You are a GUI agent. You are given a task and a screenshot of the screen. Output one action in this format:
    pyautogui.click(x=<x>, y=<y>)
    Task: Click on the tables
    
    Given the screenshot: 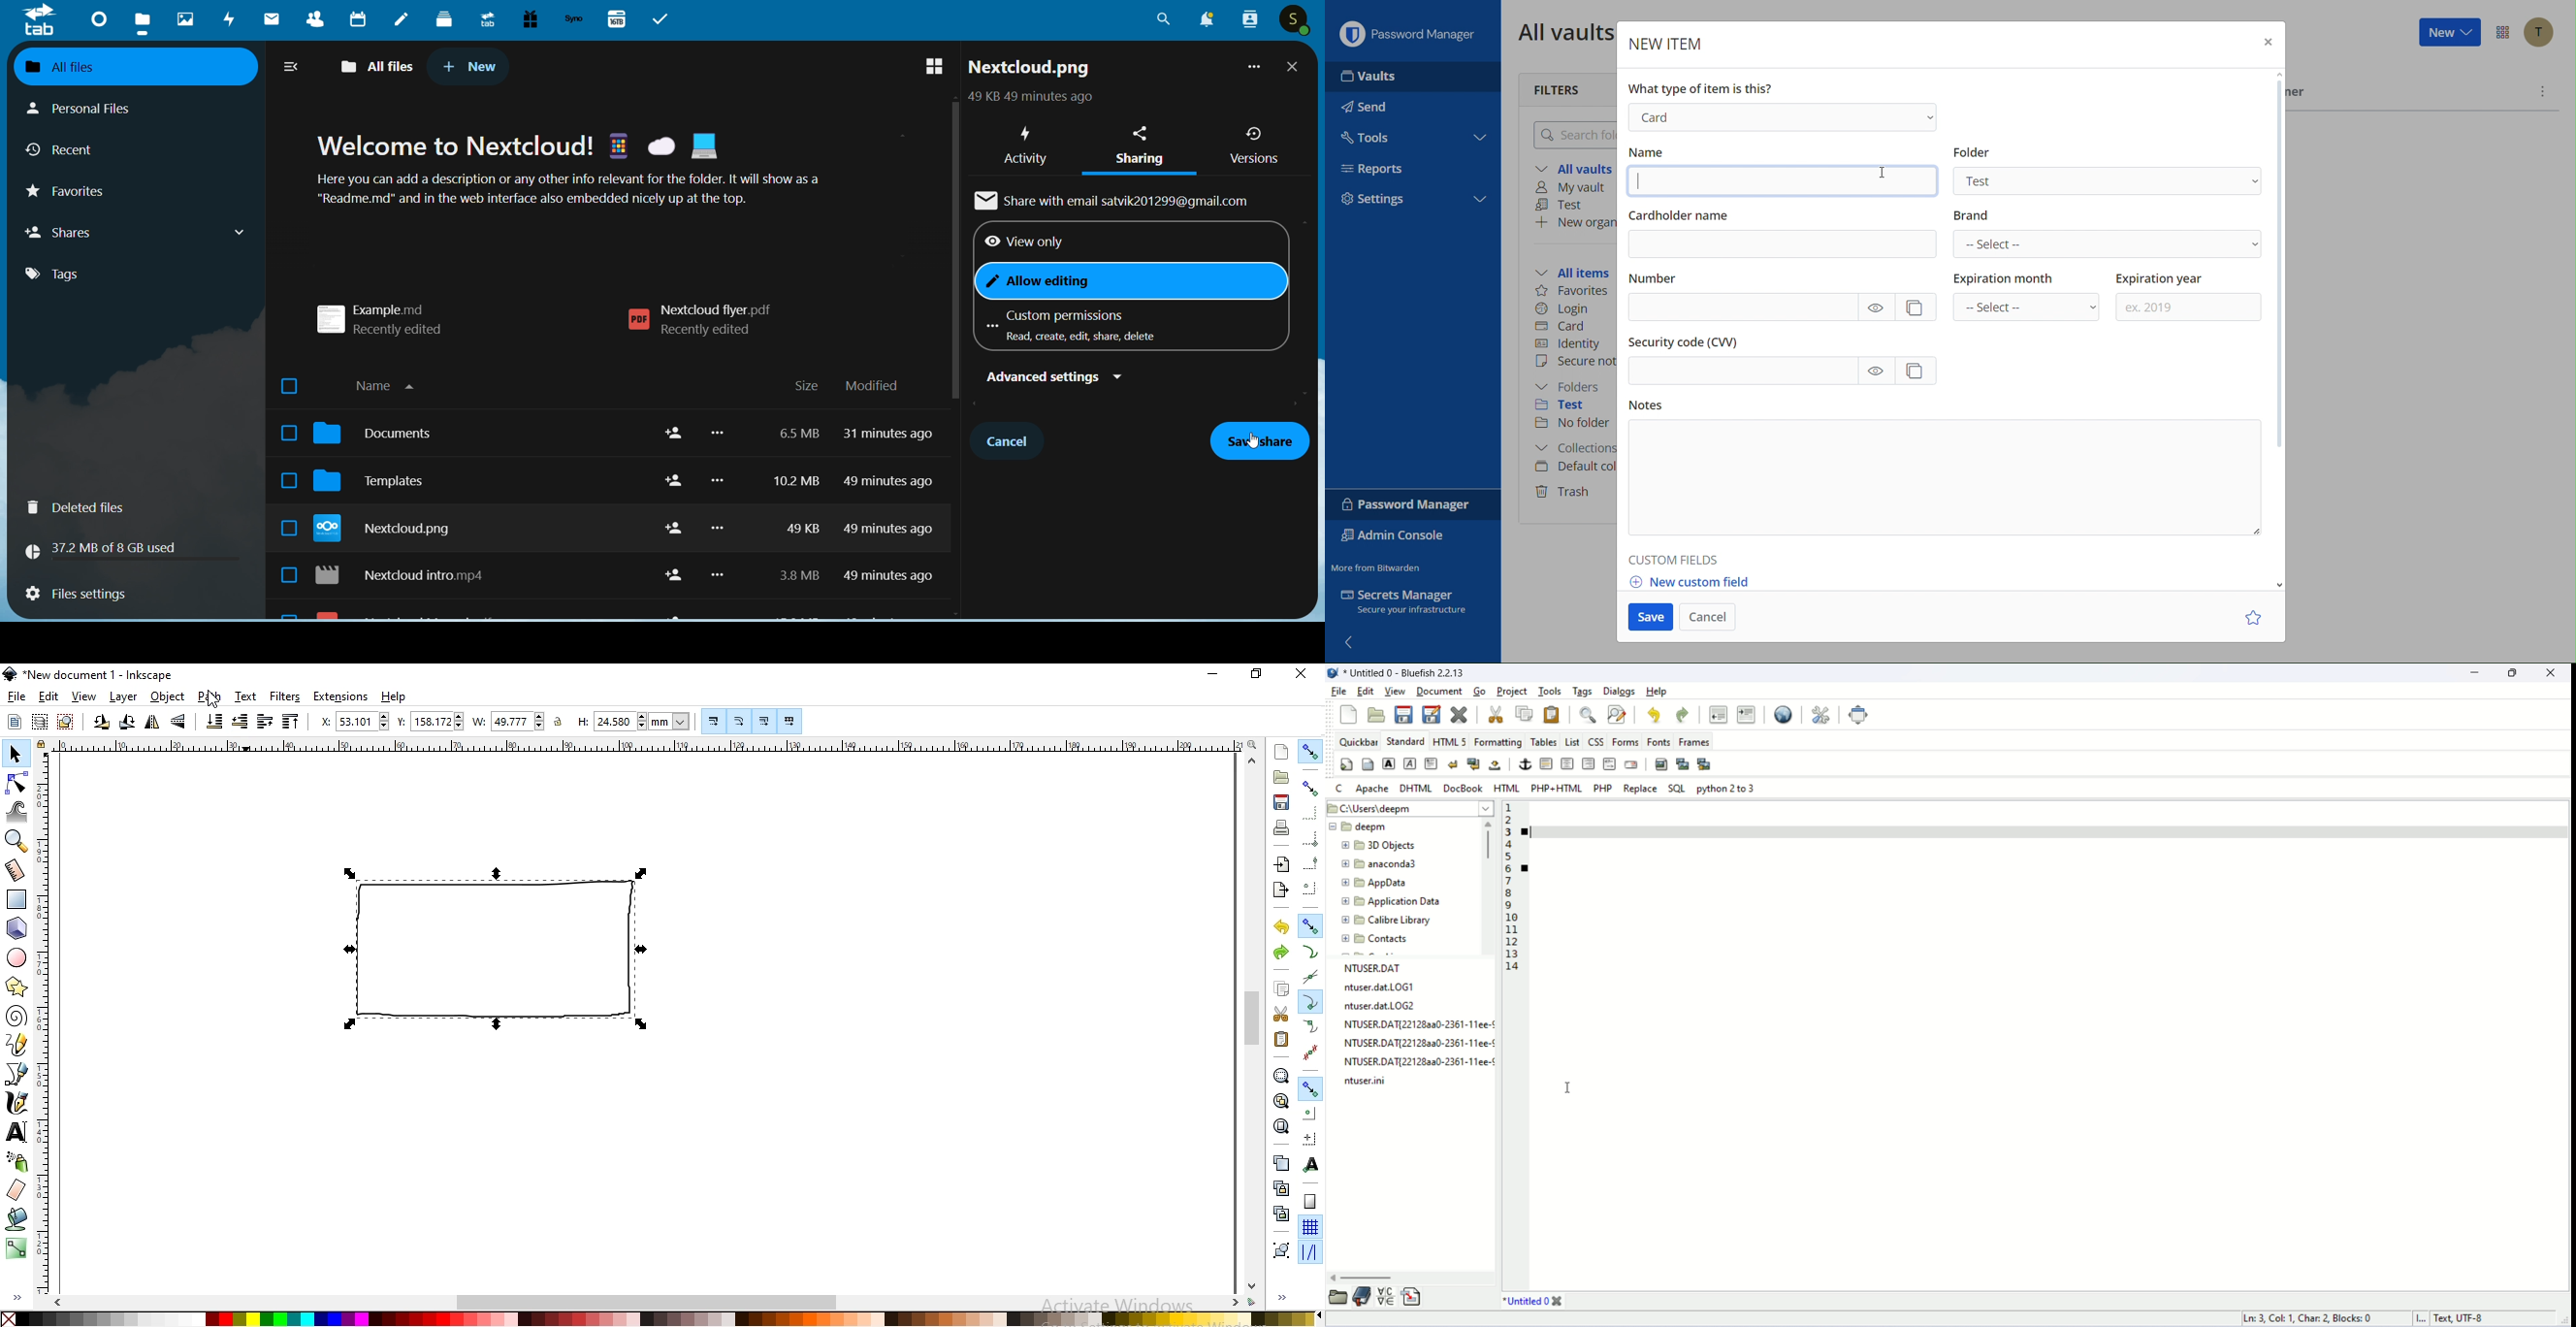 What is the action you would take?
    pyautogui.click(x=1543, y=742)
    